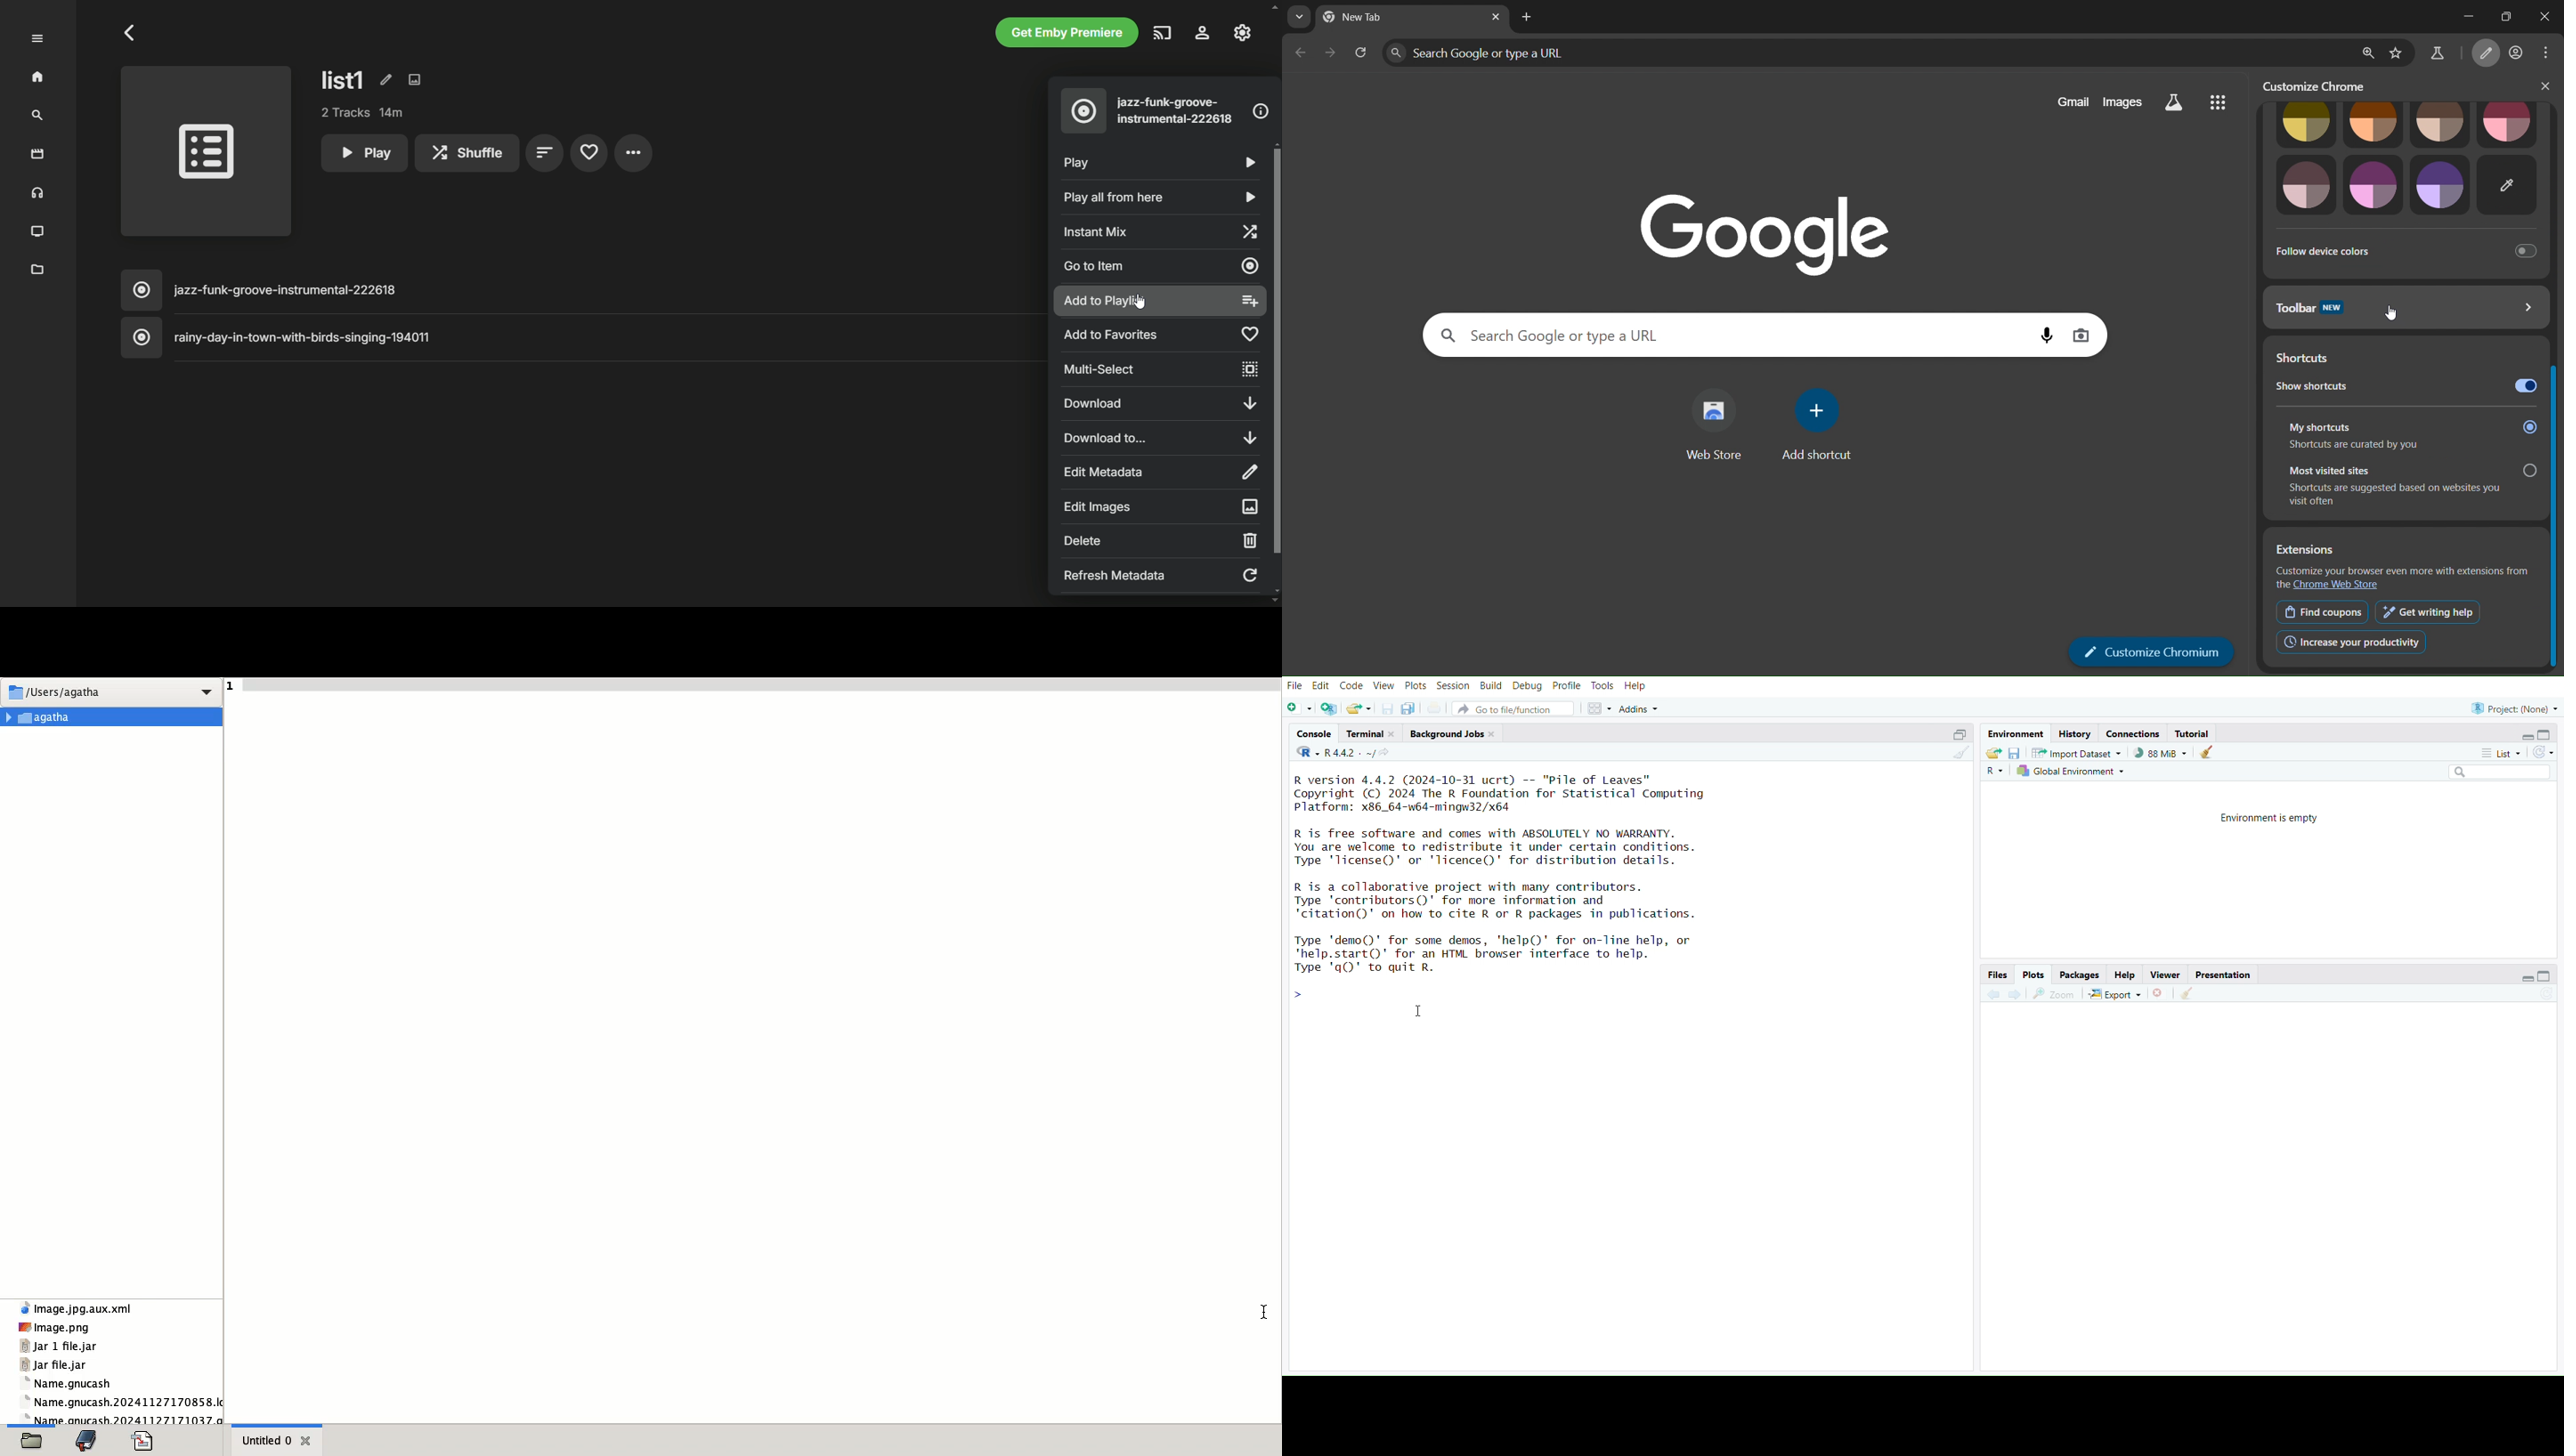 This screenshot has width=2576, height=1456. Describe the element at coordinates (1357, 710) in the screenshot. I see `open an existing file` at that location.